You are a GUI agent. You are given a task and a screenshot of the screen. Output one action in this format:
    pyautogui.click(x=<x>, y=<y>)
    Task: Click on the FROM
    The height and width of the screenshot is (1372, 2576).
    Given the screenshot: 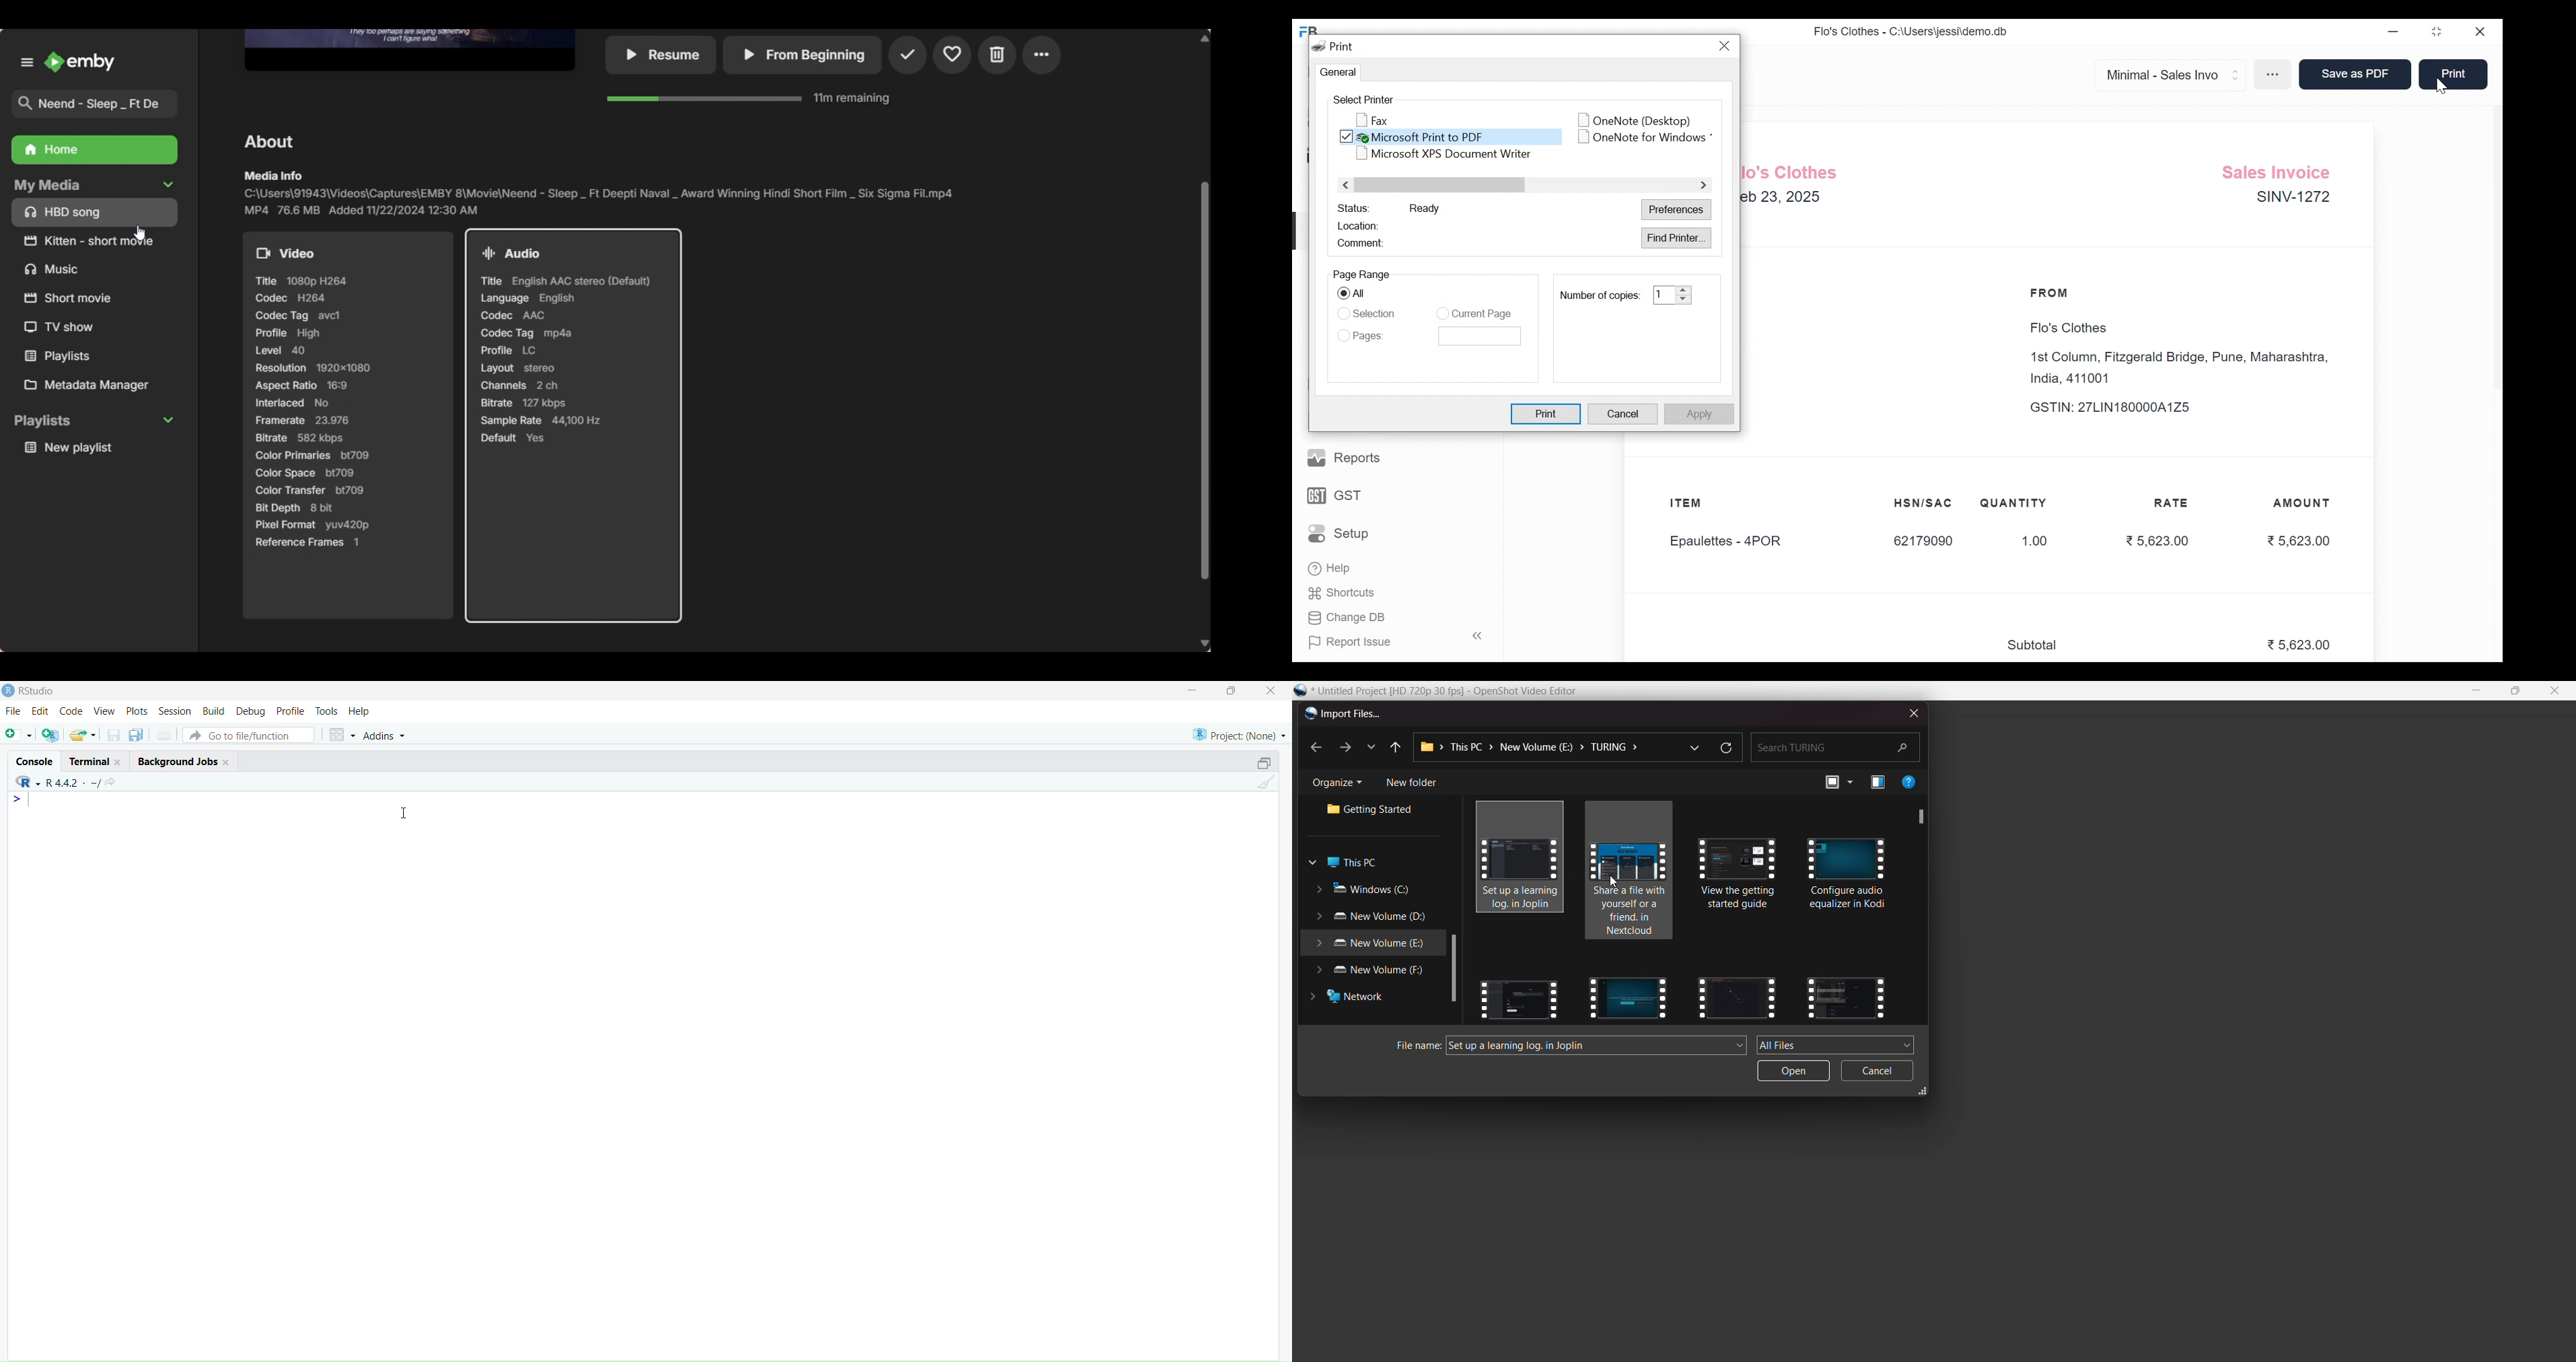 What is the action you would take?
    pyautogui.click(x=2053, y=293)
    